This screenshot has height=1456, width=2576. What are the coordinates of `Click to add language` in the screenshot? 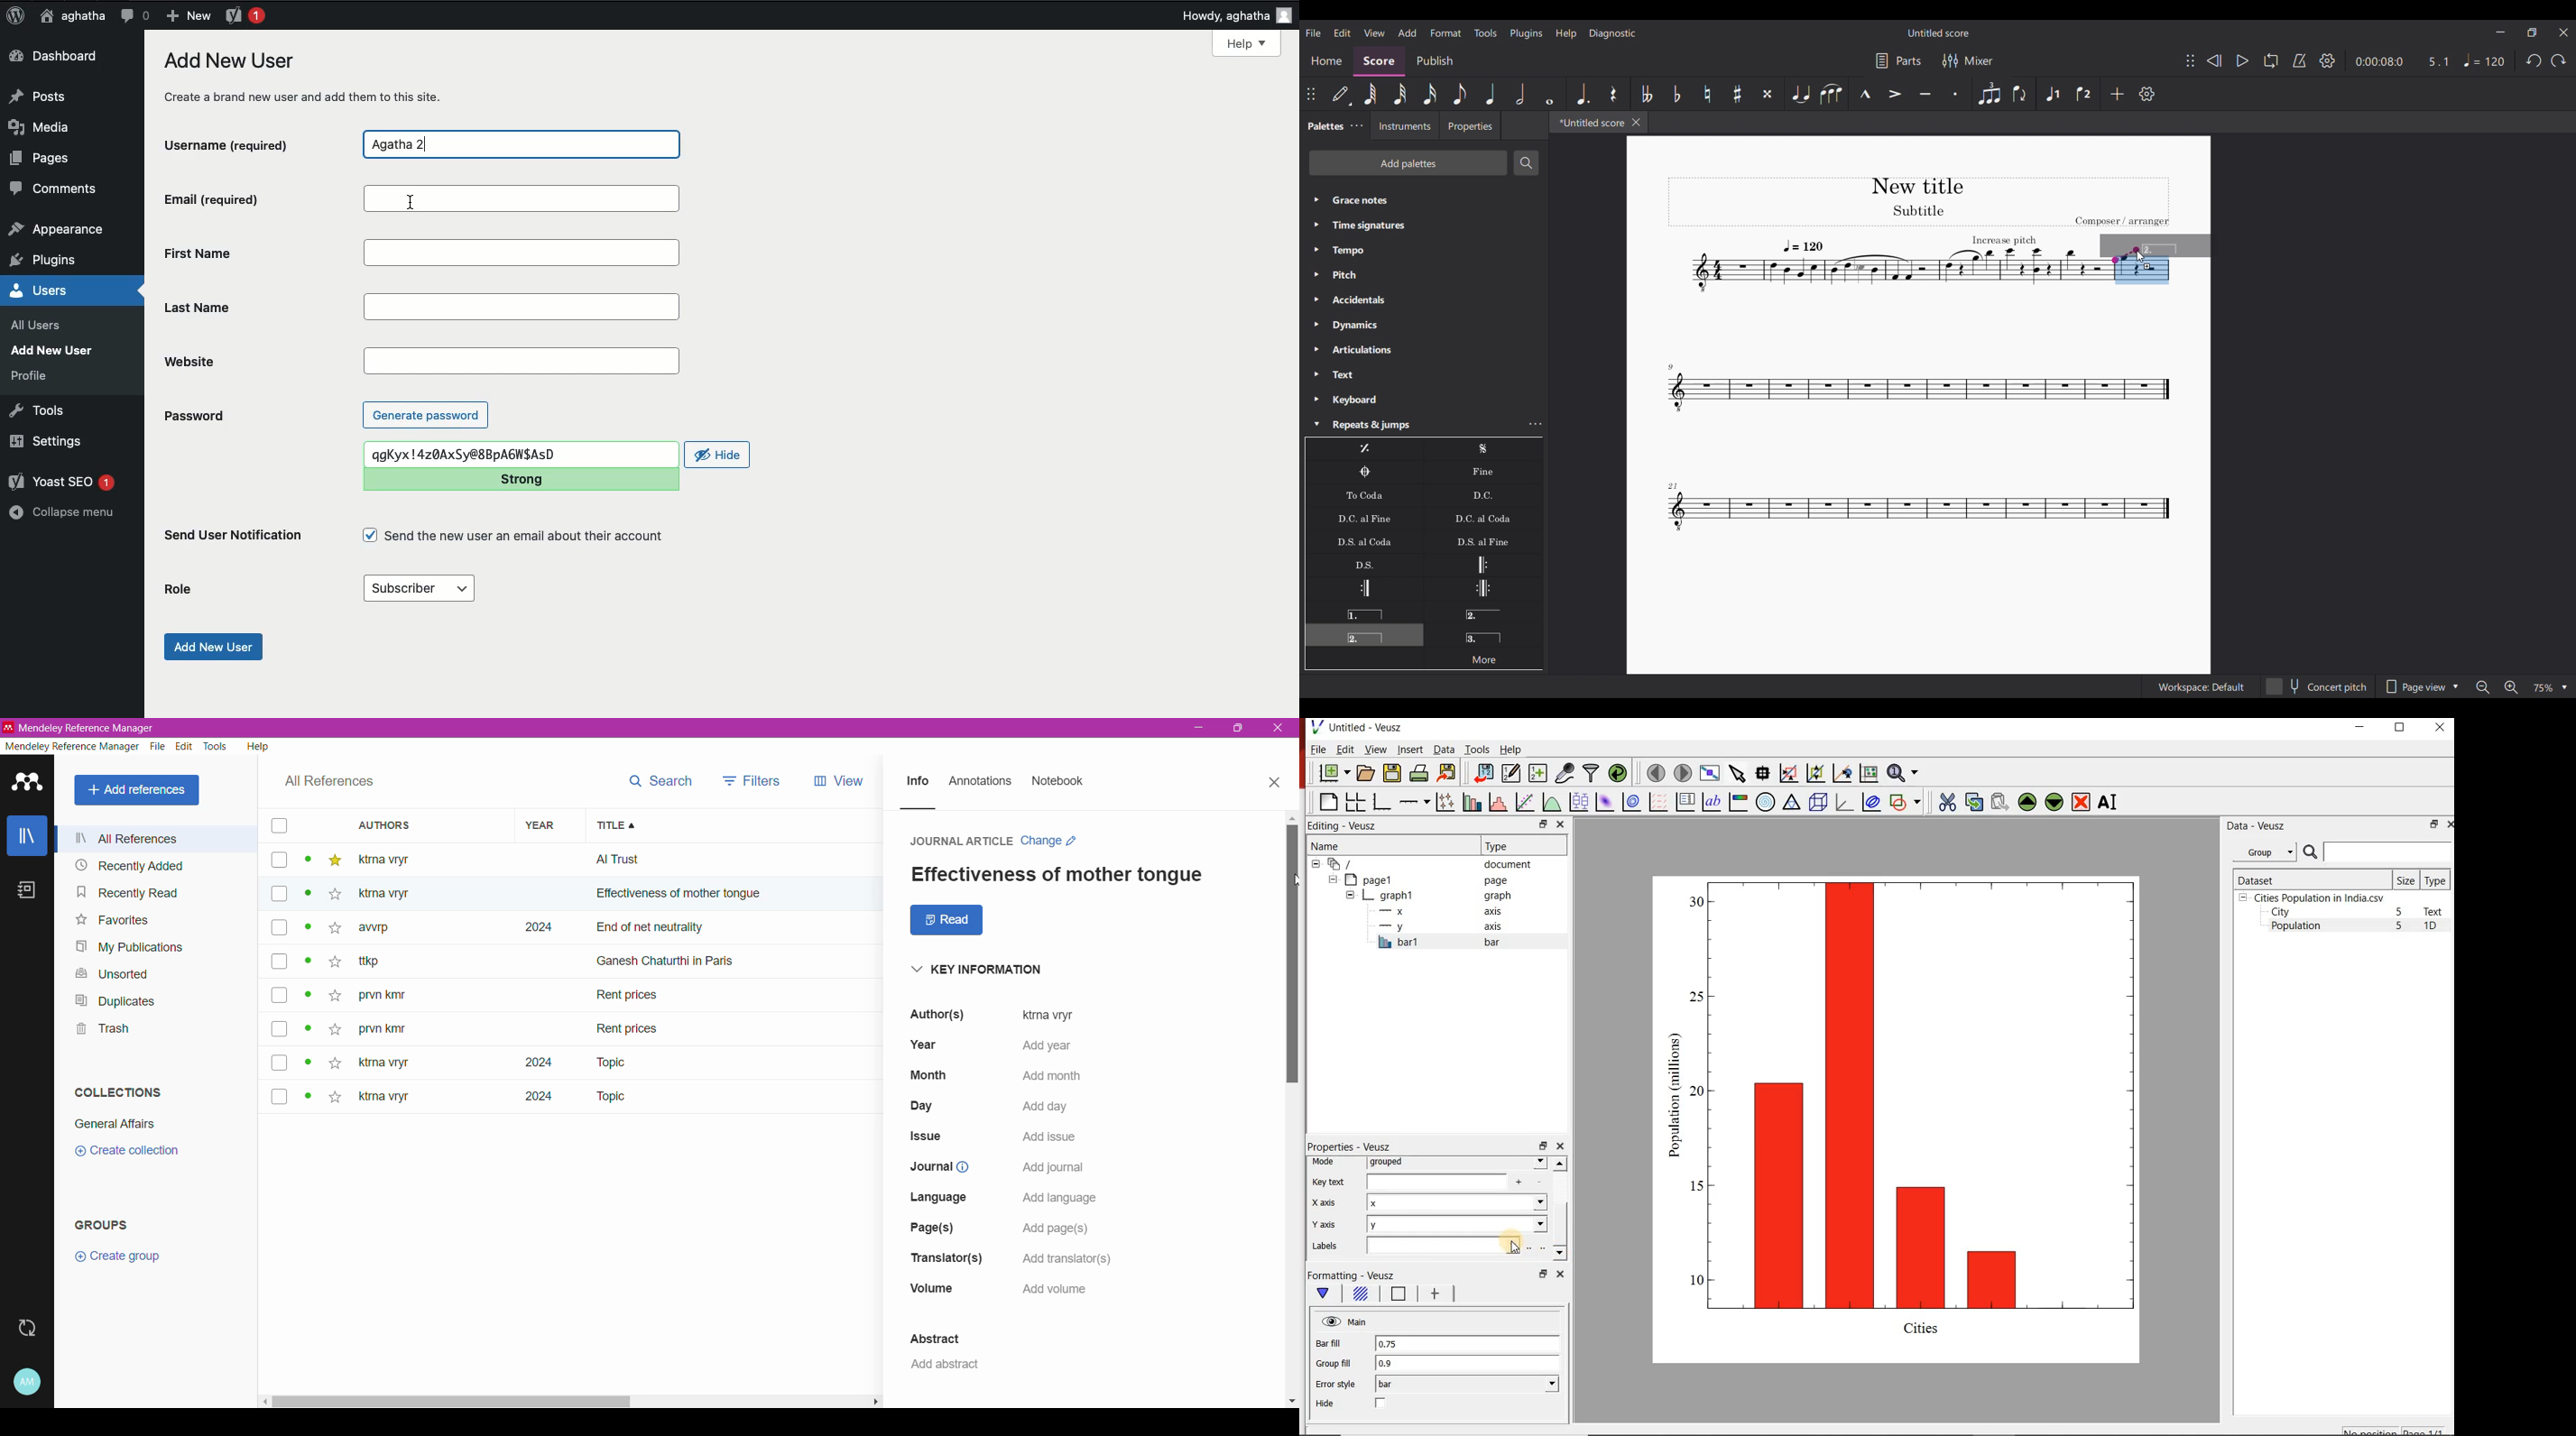 It's located at (1062, 1196).